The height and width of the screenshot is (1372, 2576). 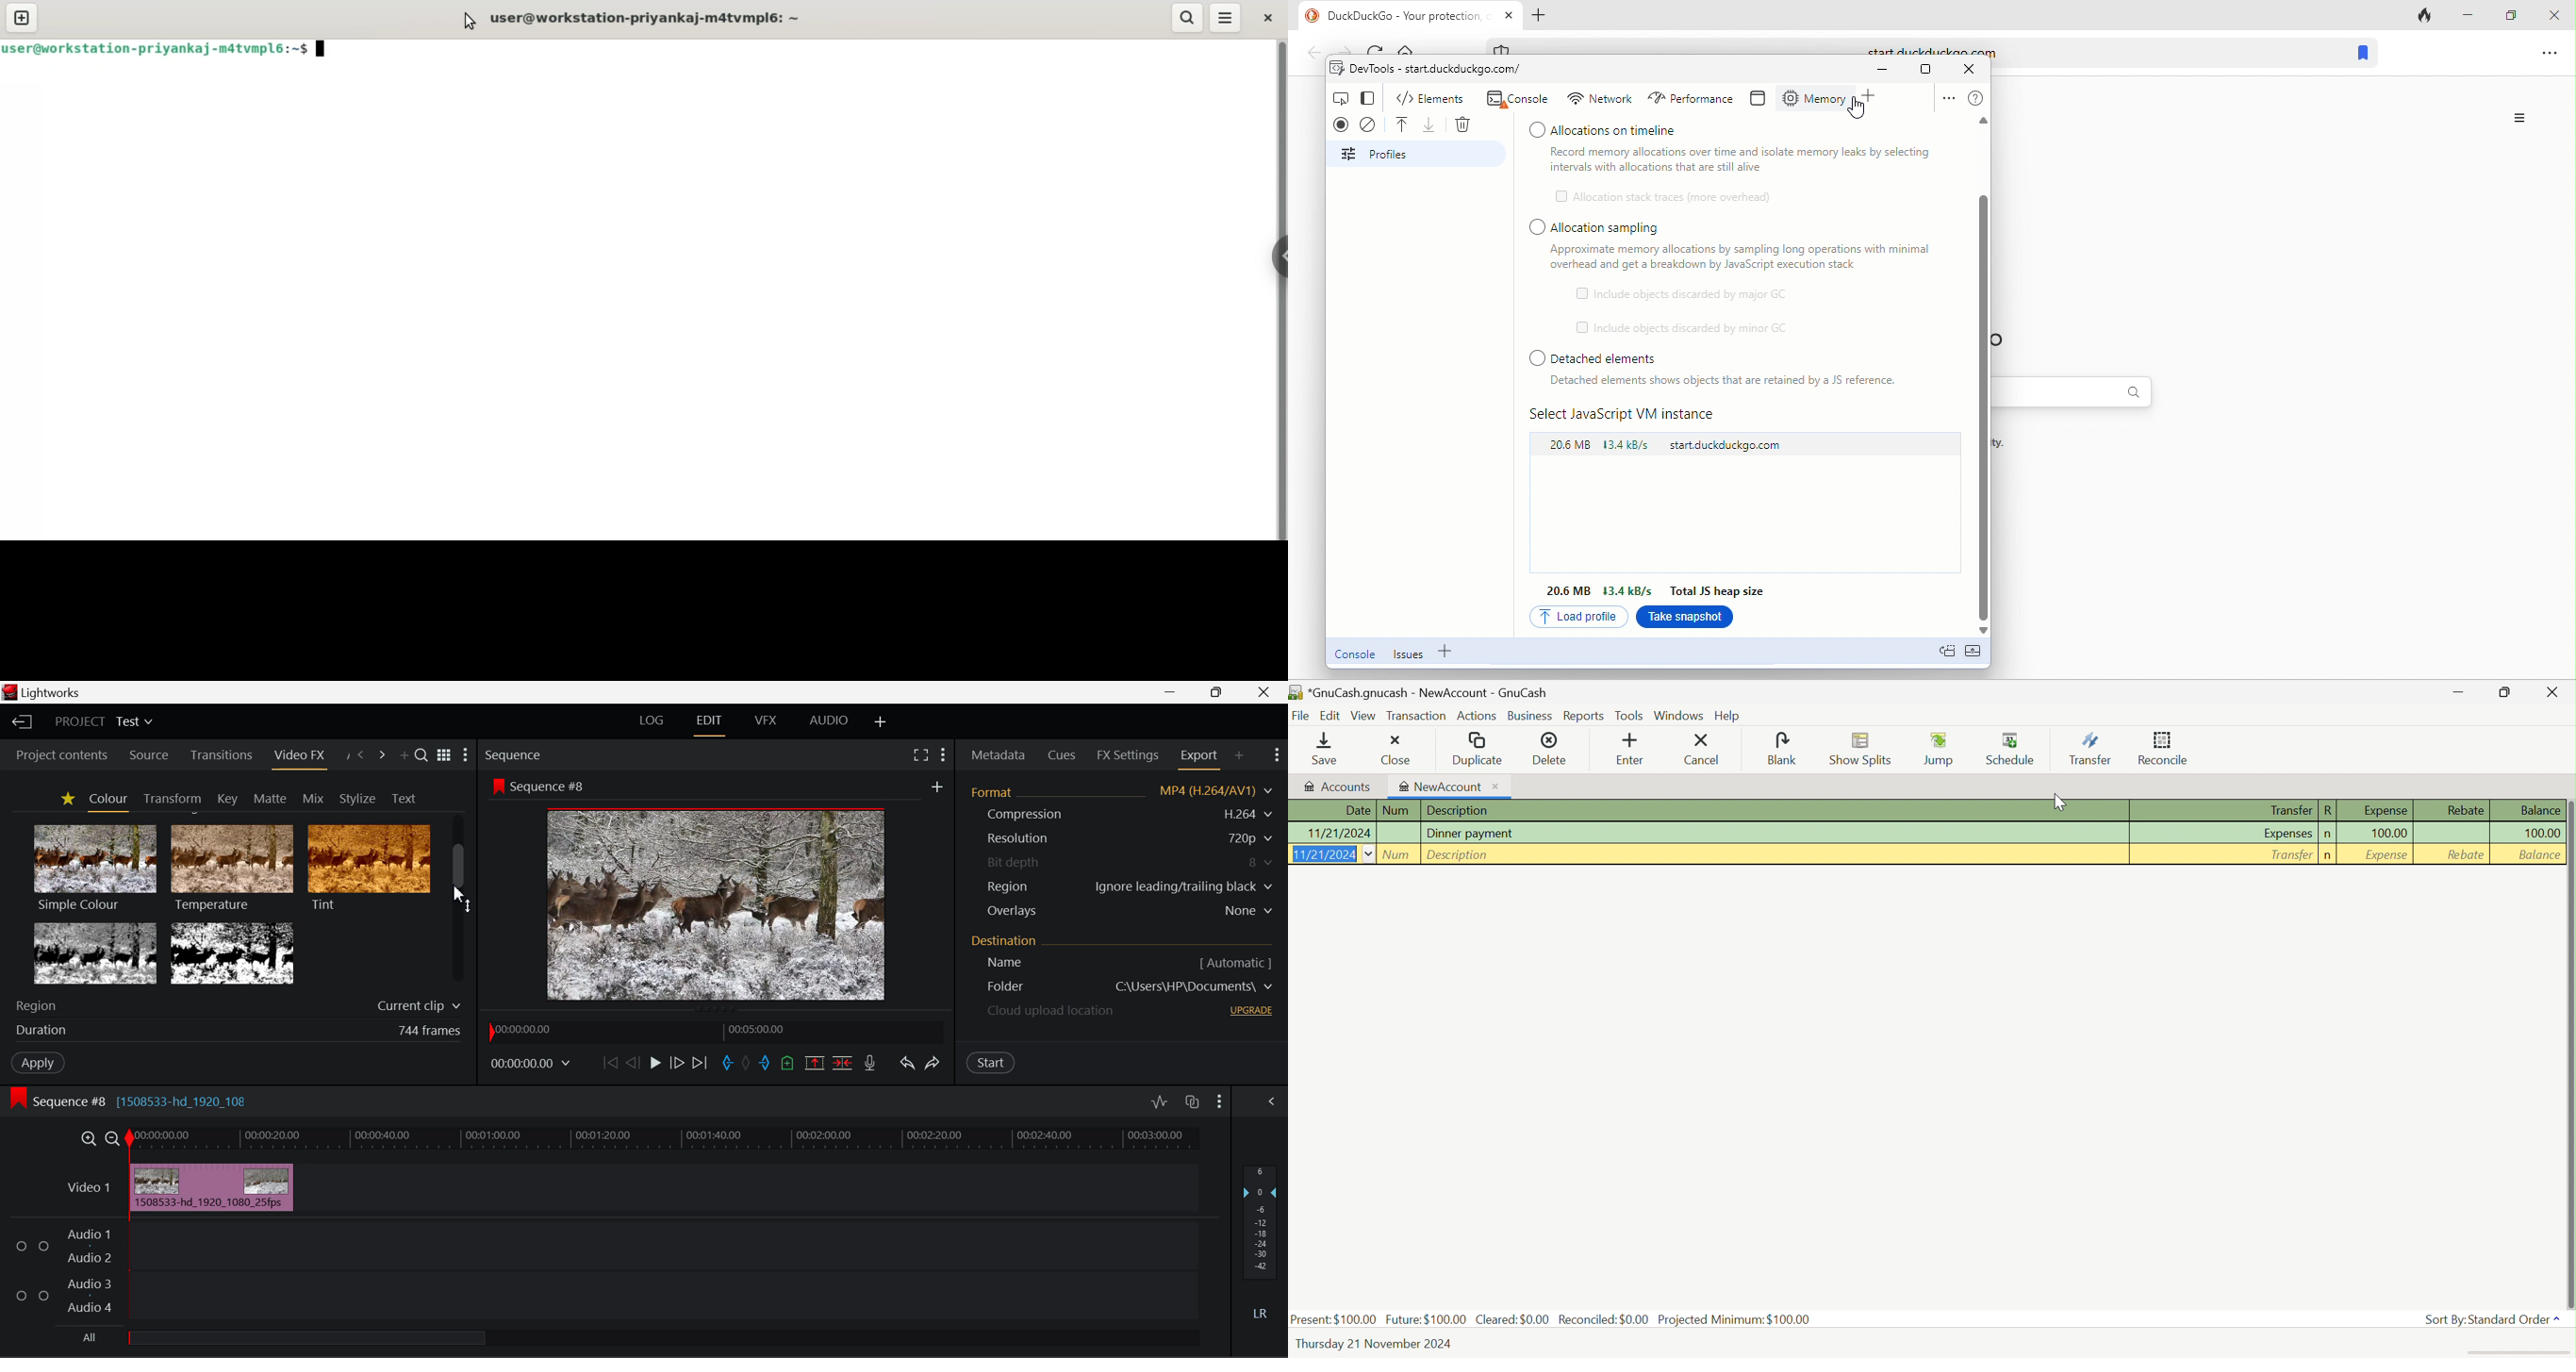 I want to click on Transfer, so click(x=2288, y=810).